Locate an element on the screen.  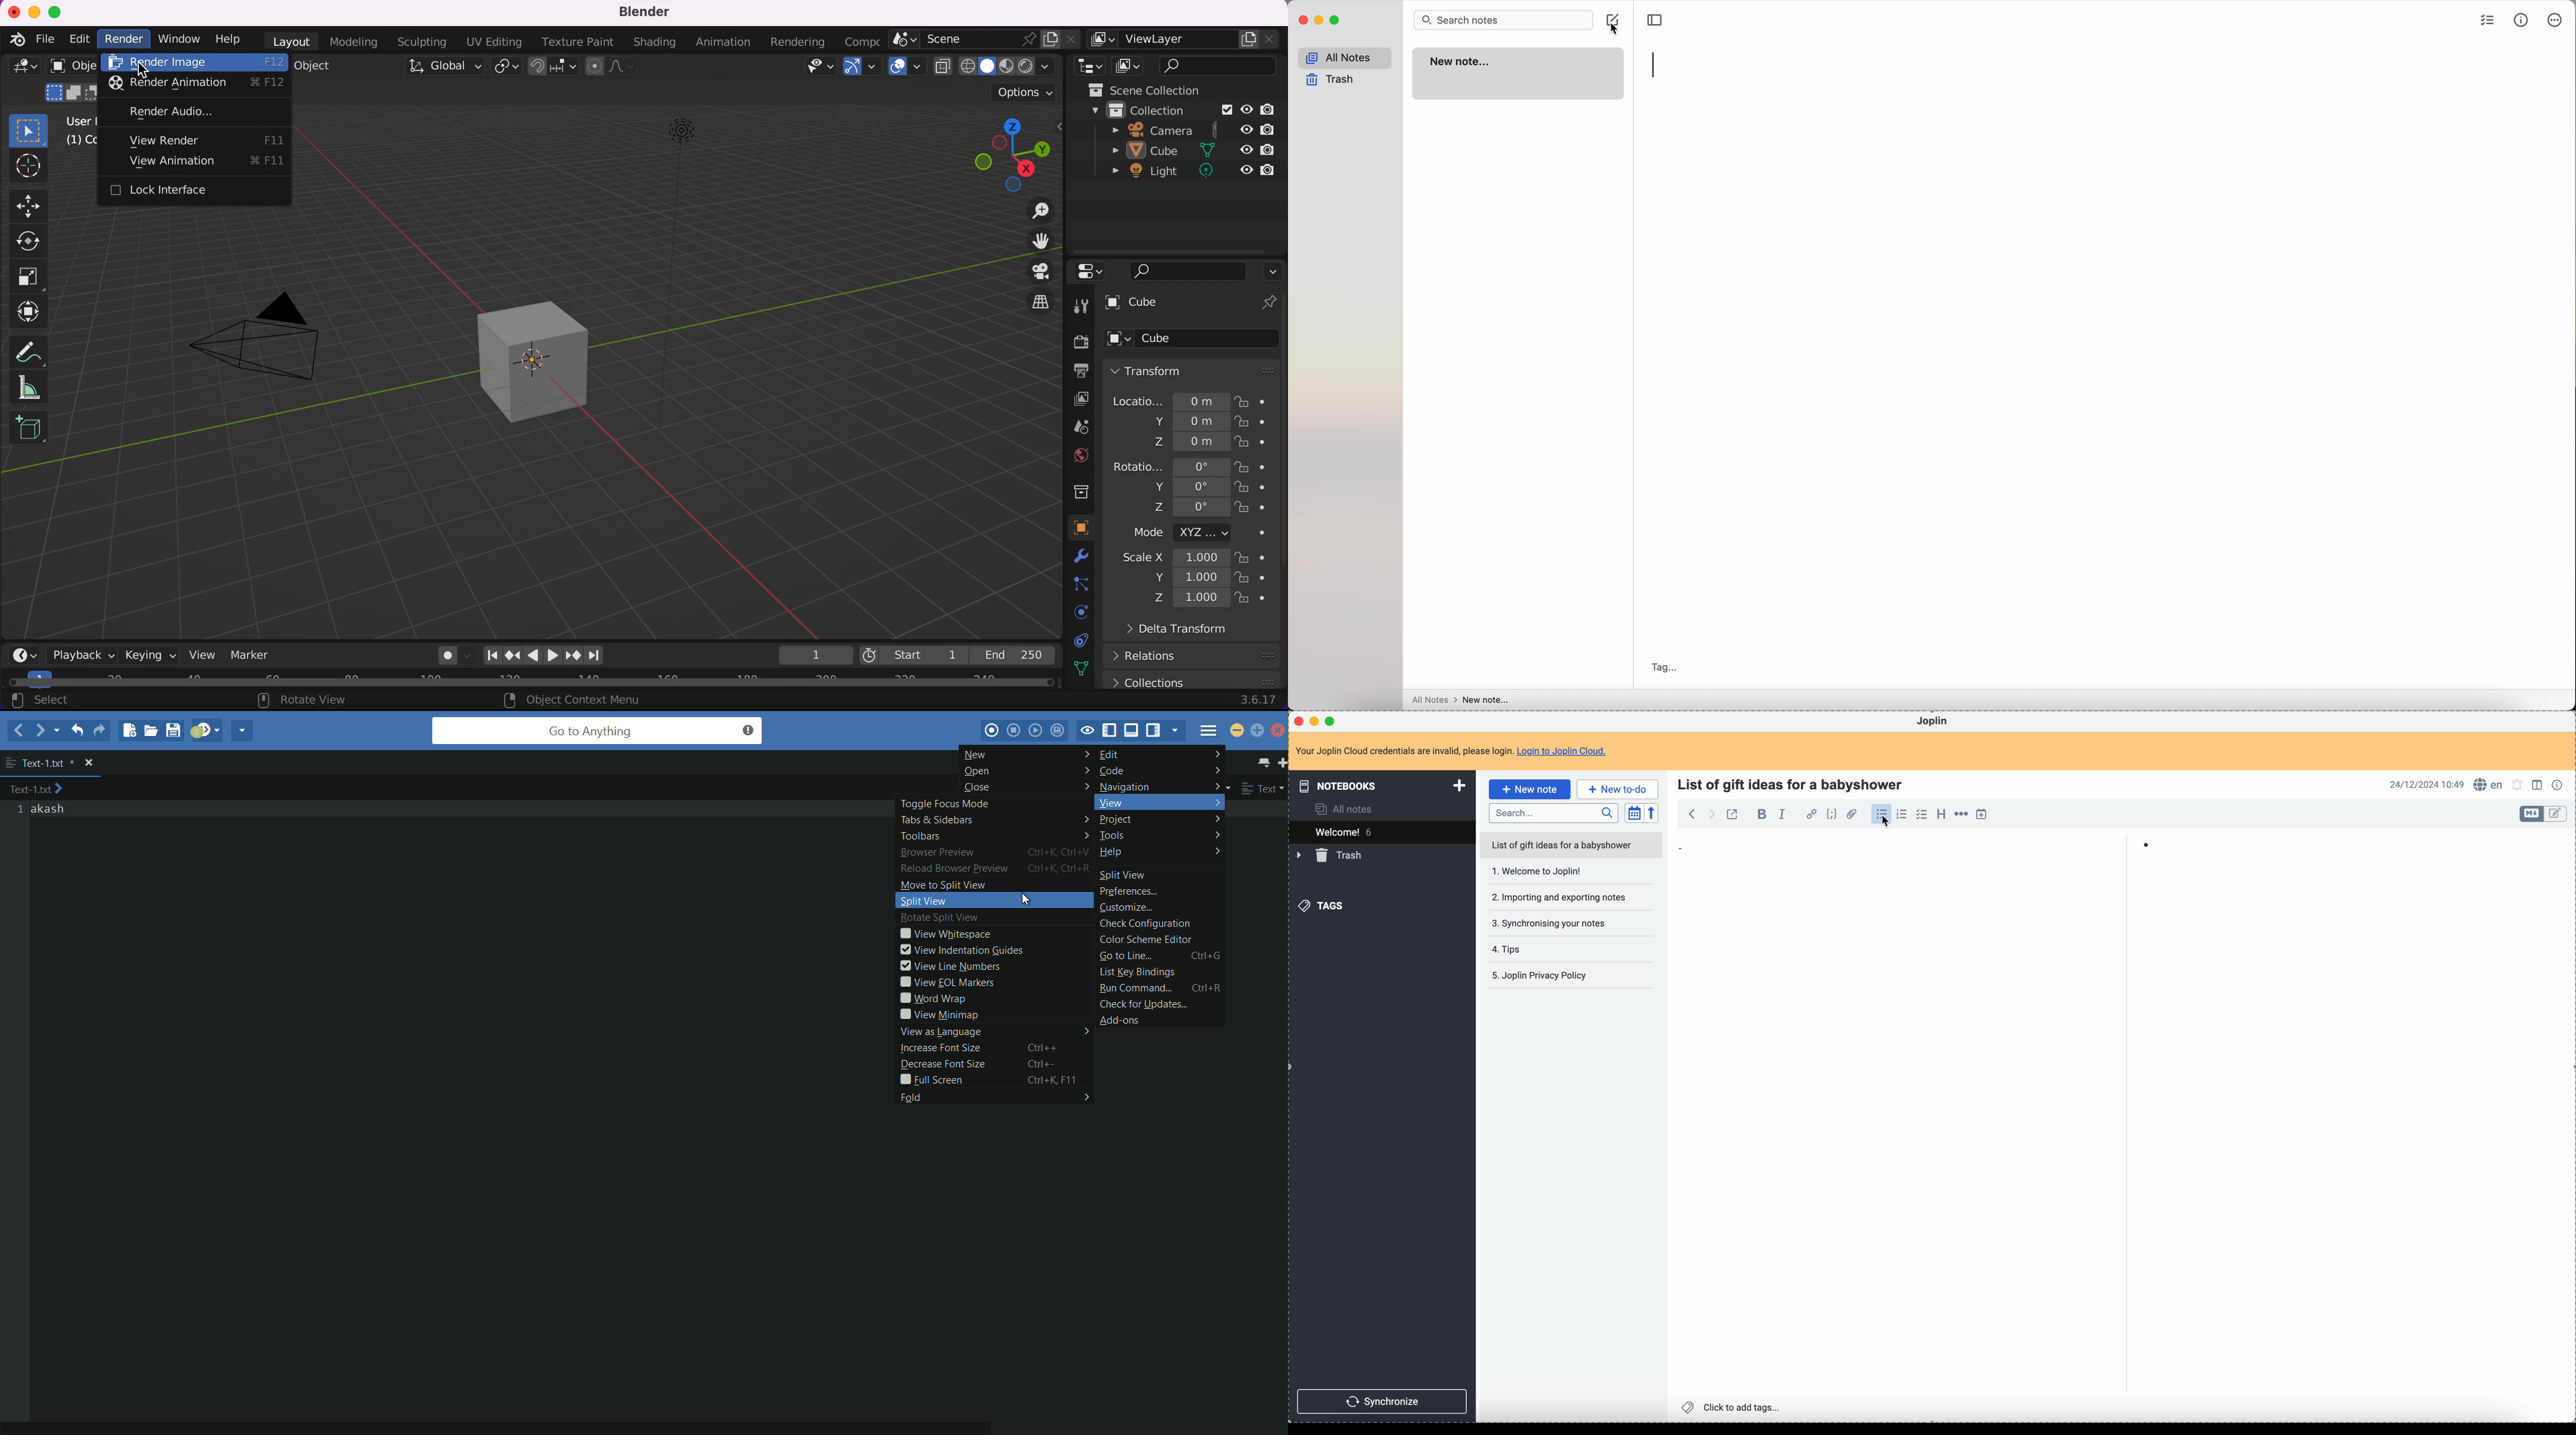
search bar is located at coordinates (1503, 21).